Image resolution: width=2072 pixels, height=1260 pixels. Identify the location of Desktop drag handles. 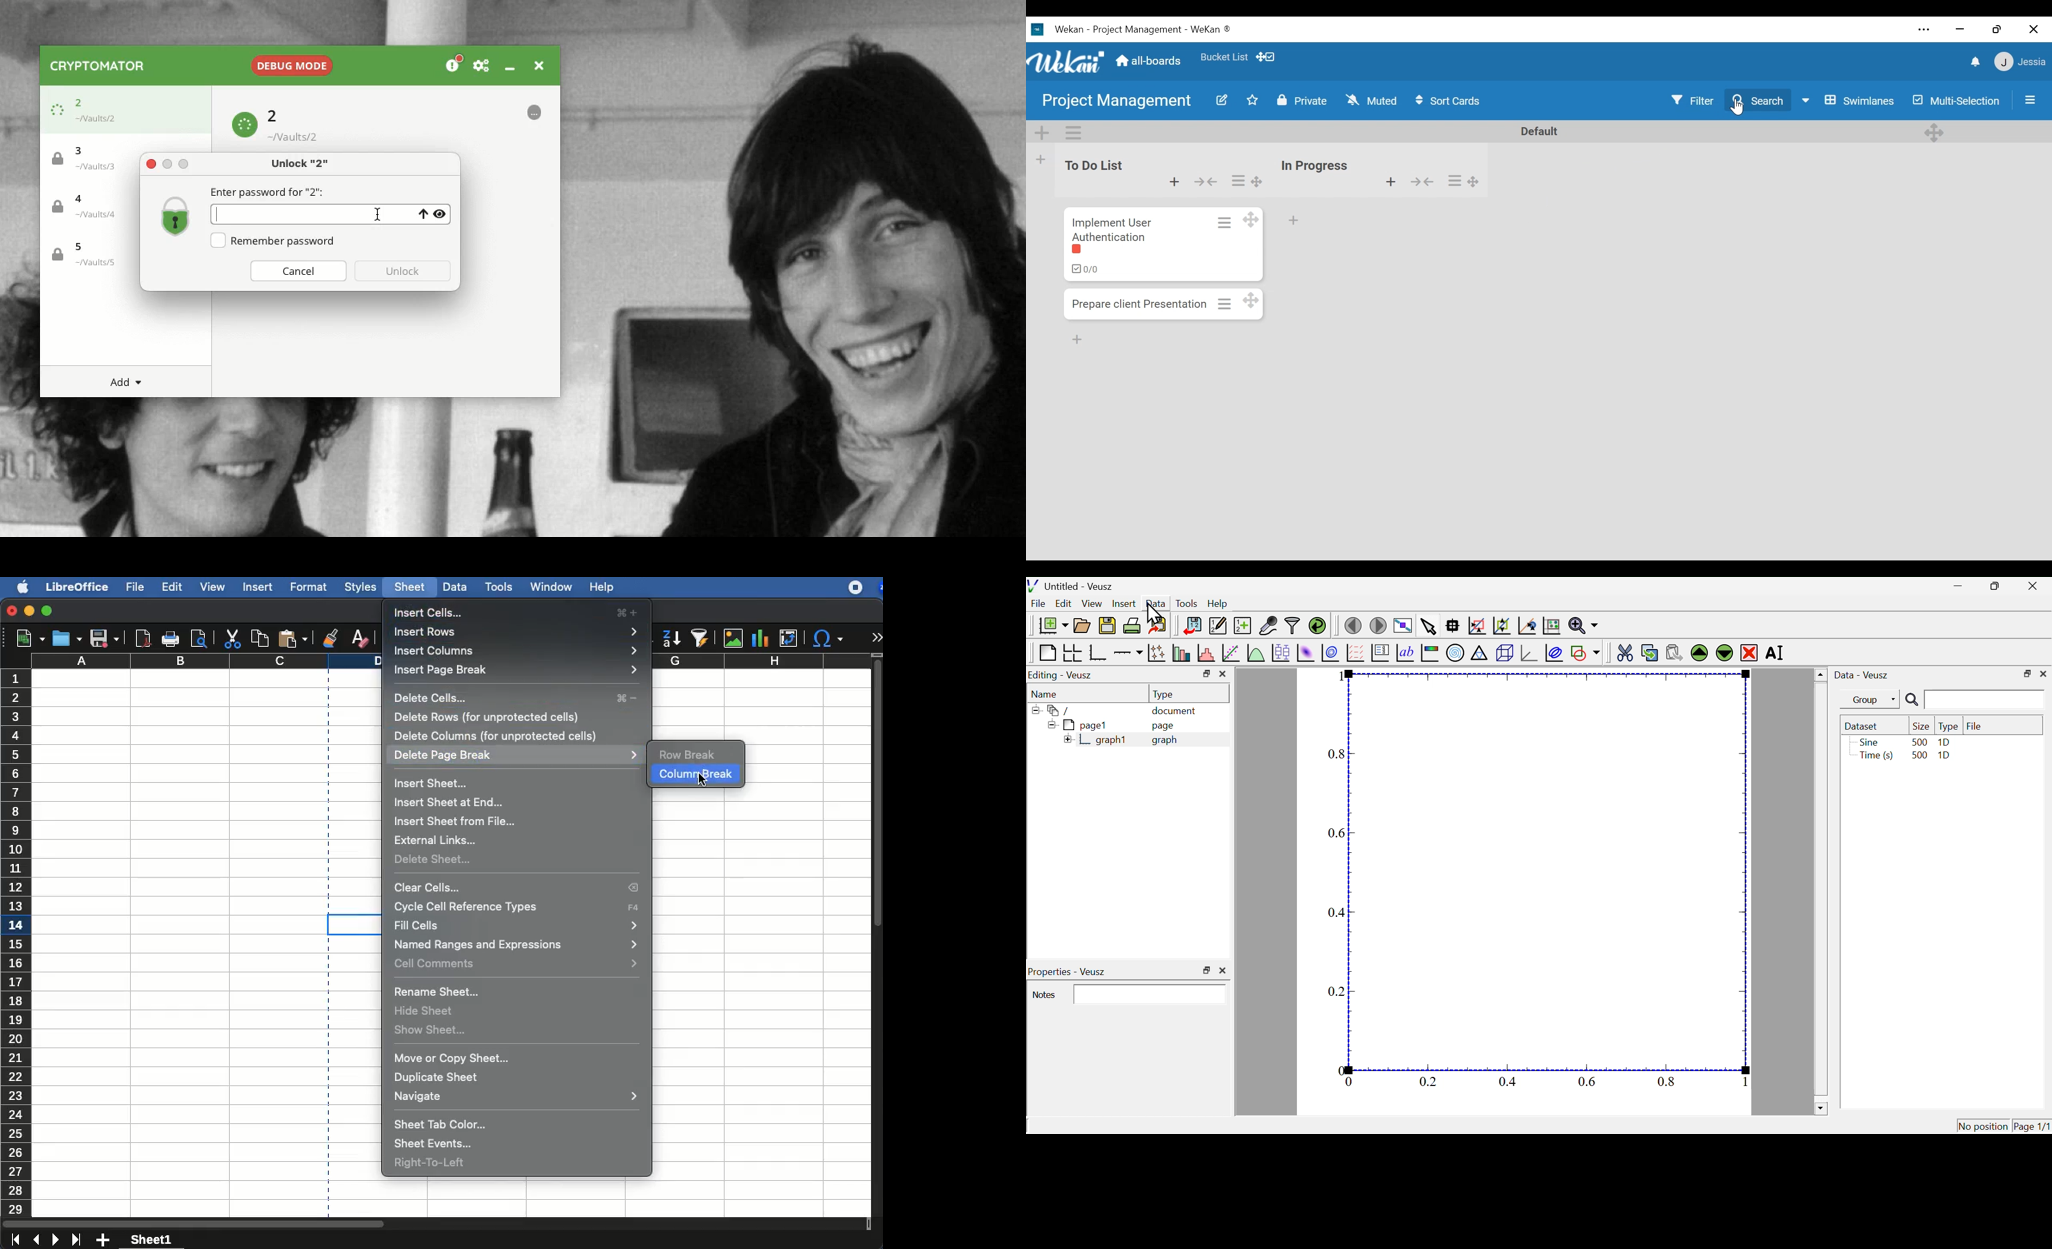
(1255, 300).